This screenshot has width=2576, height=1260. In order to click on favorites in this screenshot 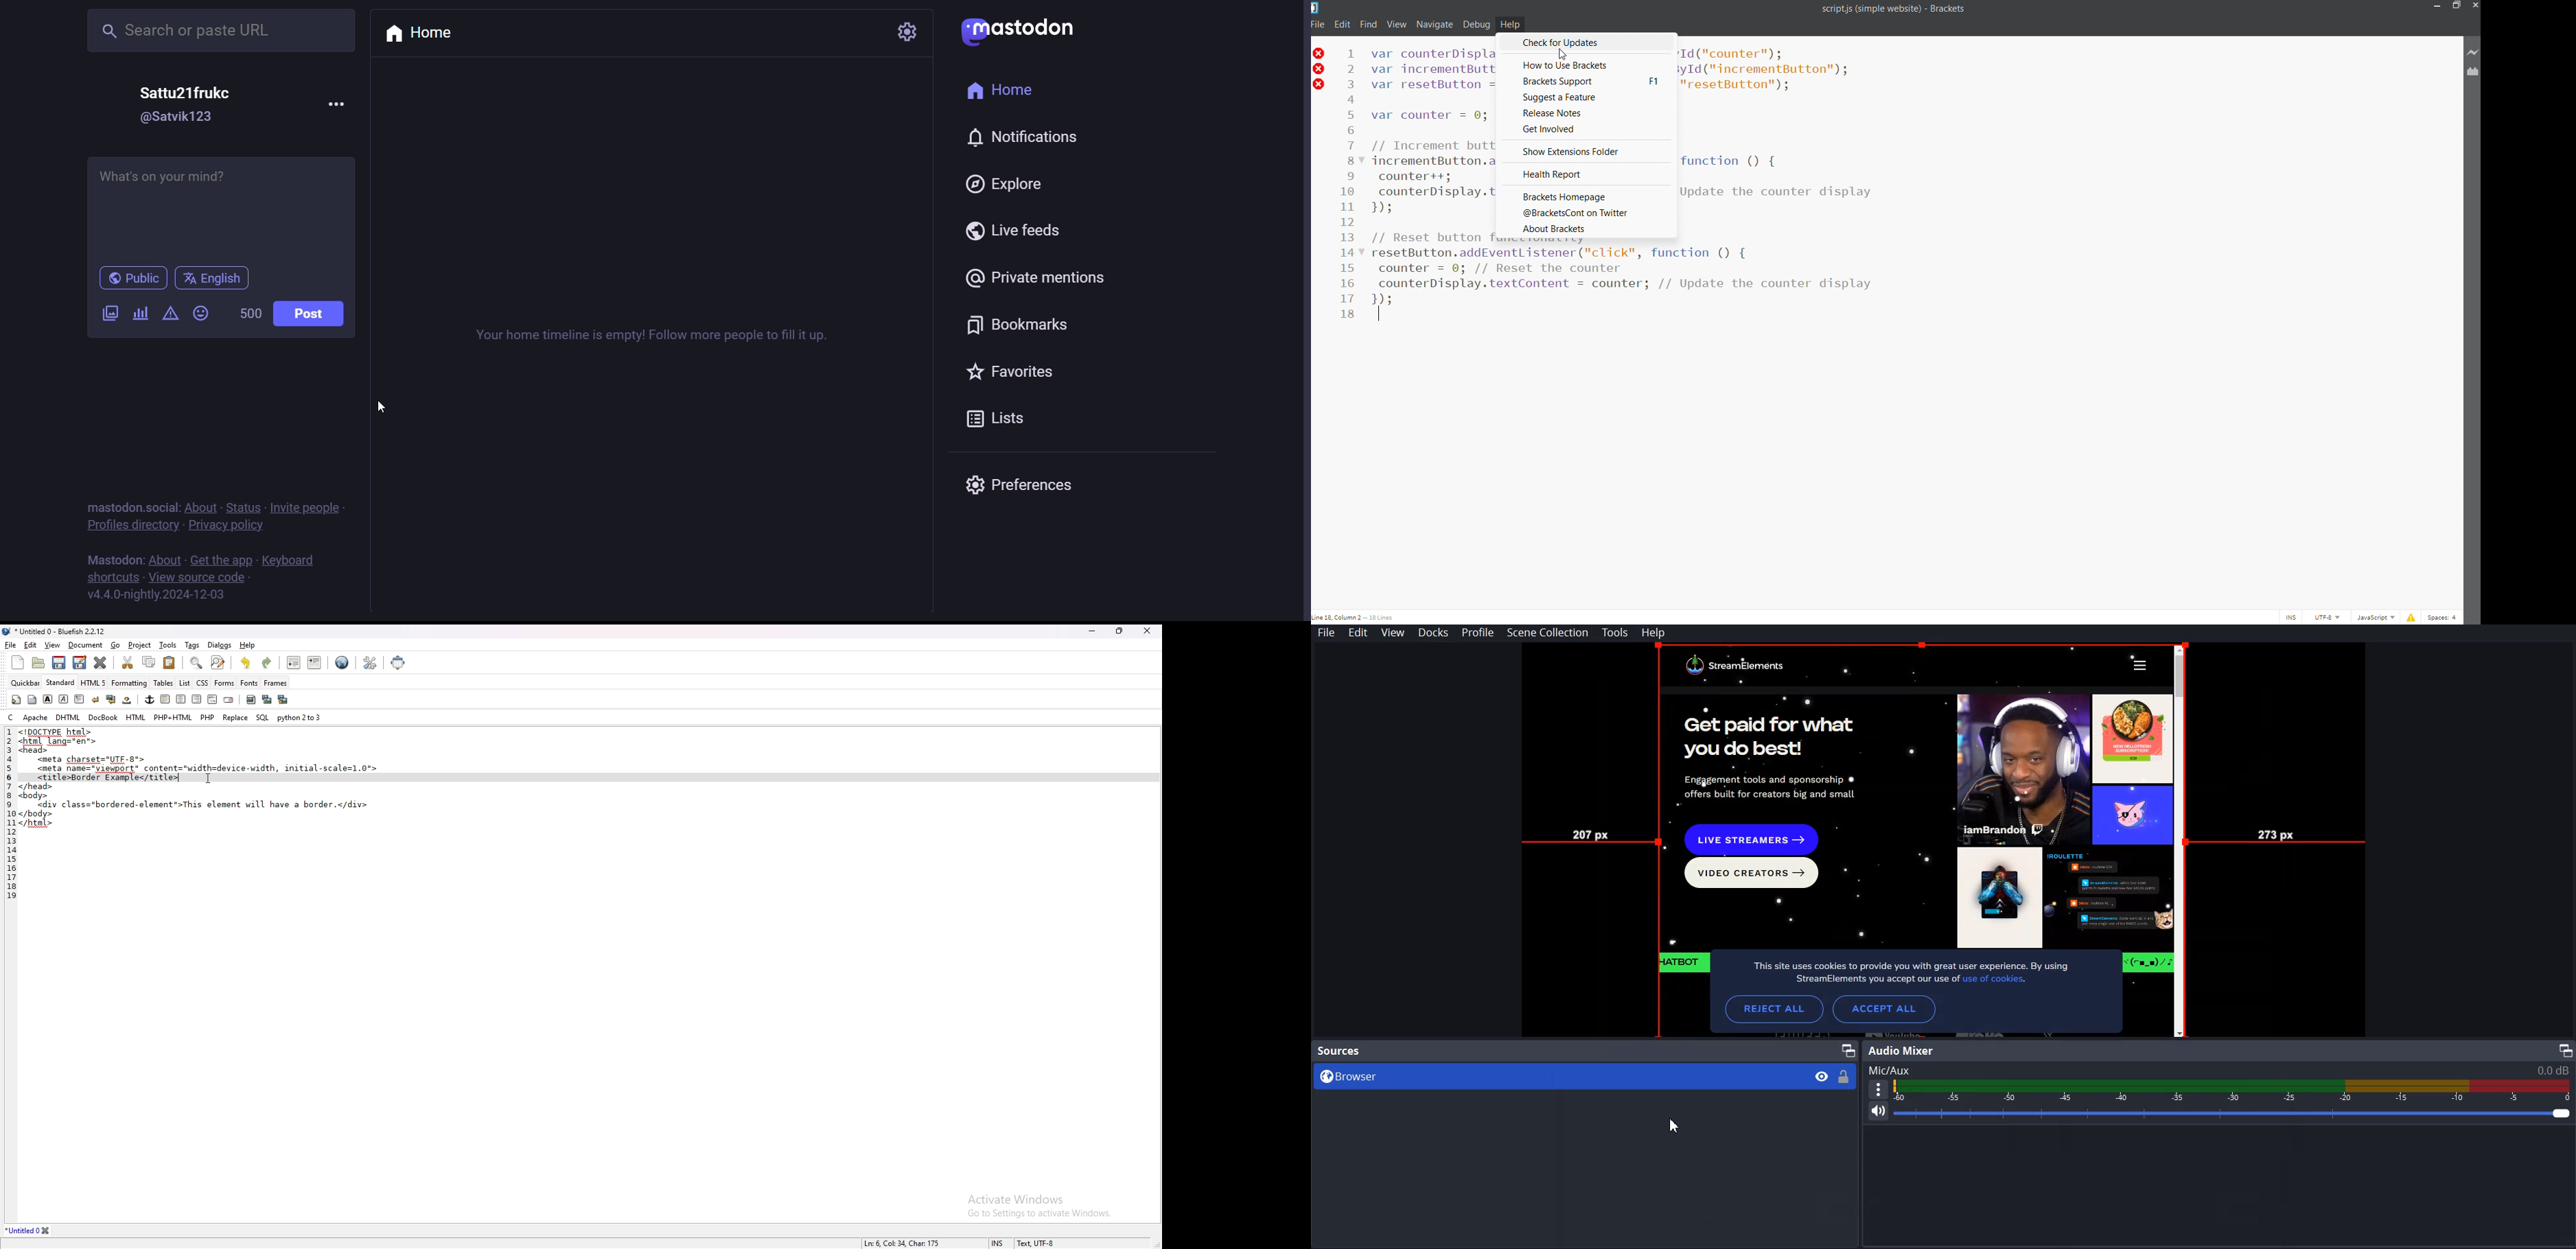, I will do `click(1012, 373)`.